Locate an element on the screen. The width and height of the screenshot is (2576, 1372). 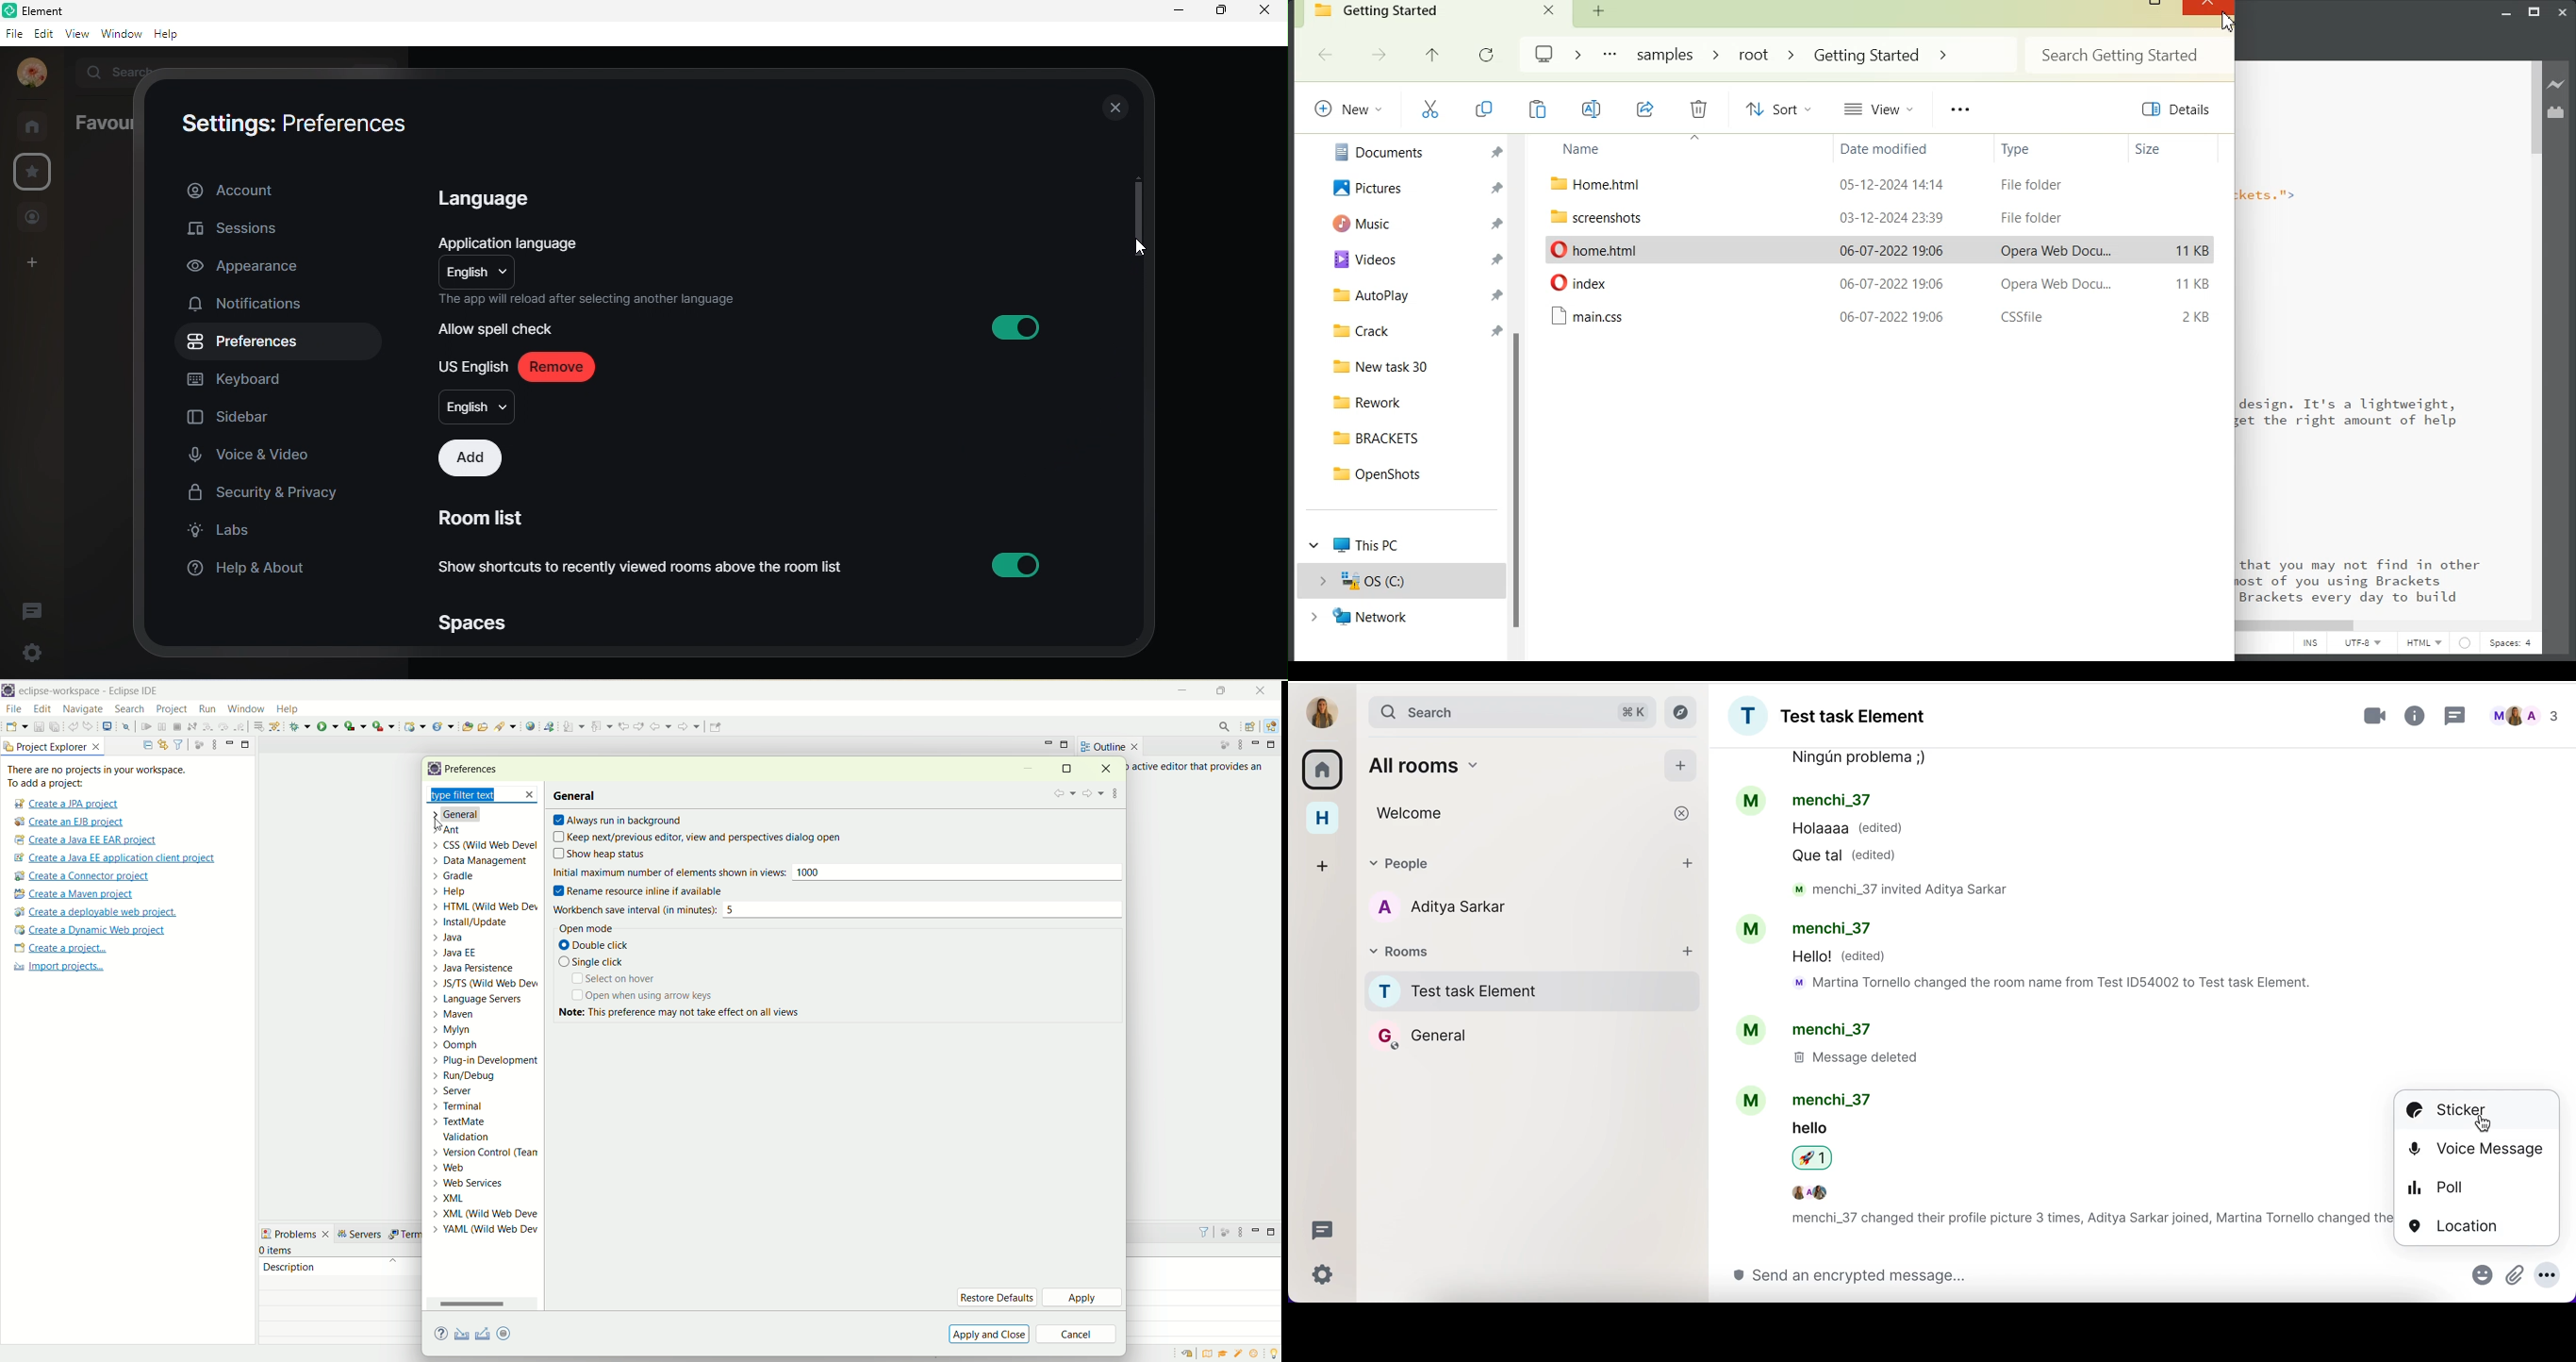
restore default is located at coordinates (996, 1297).